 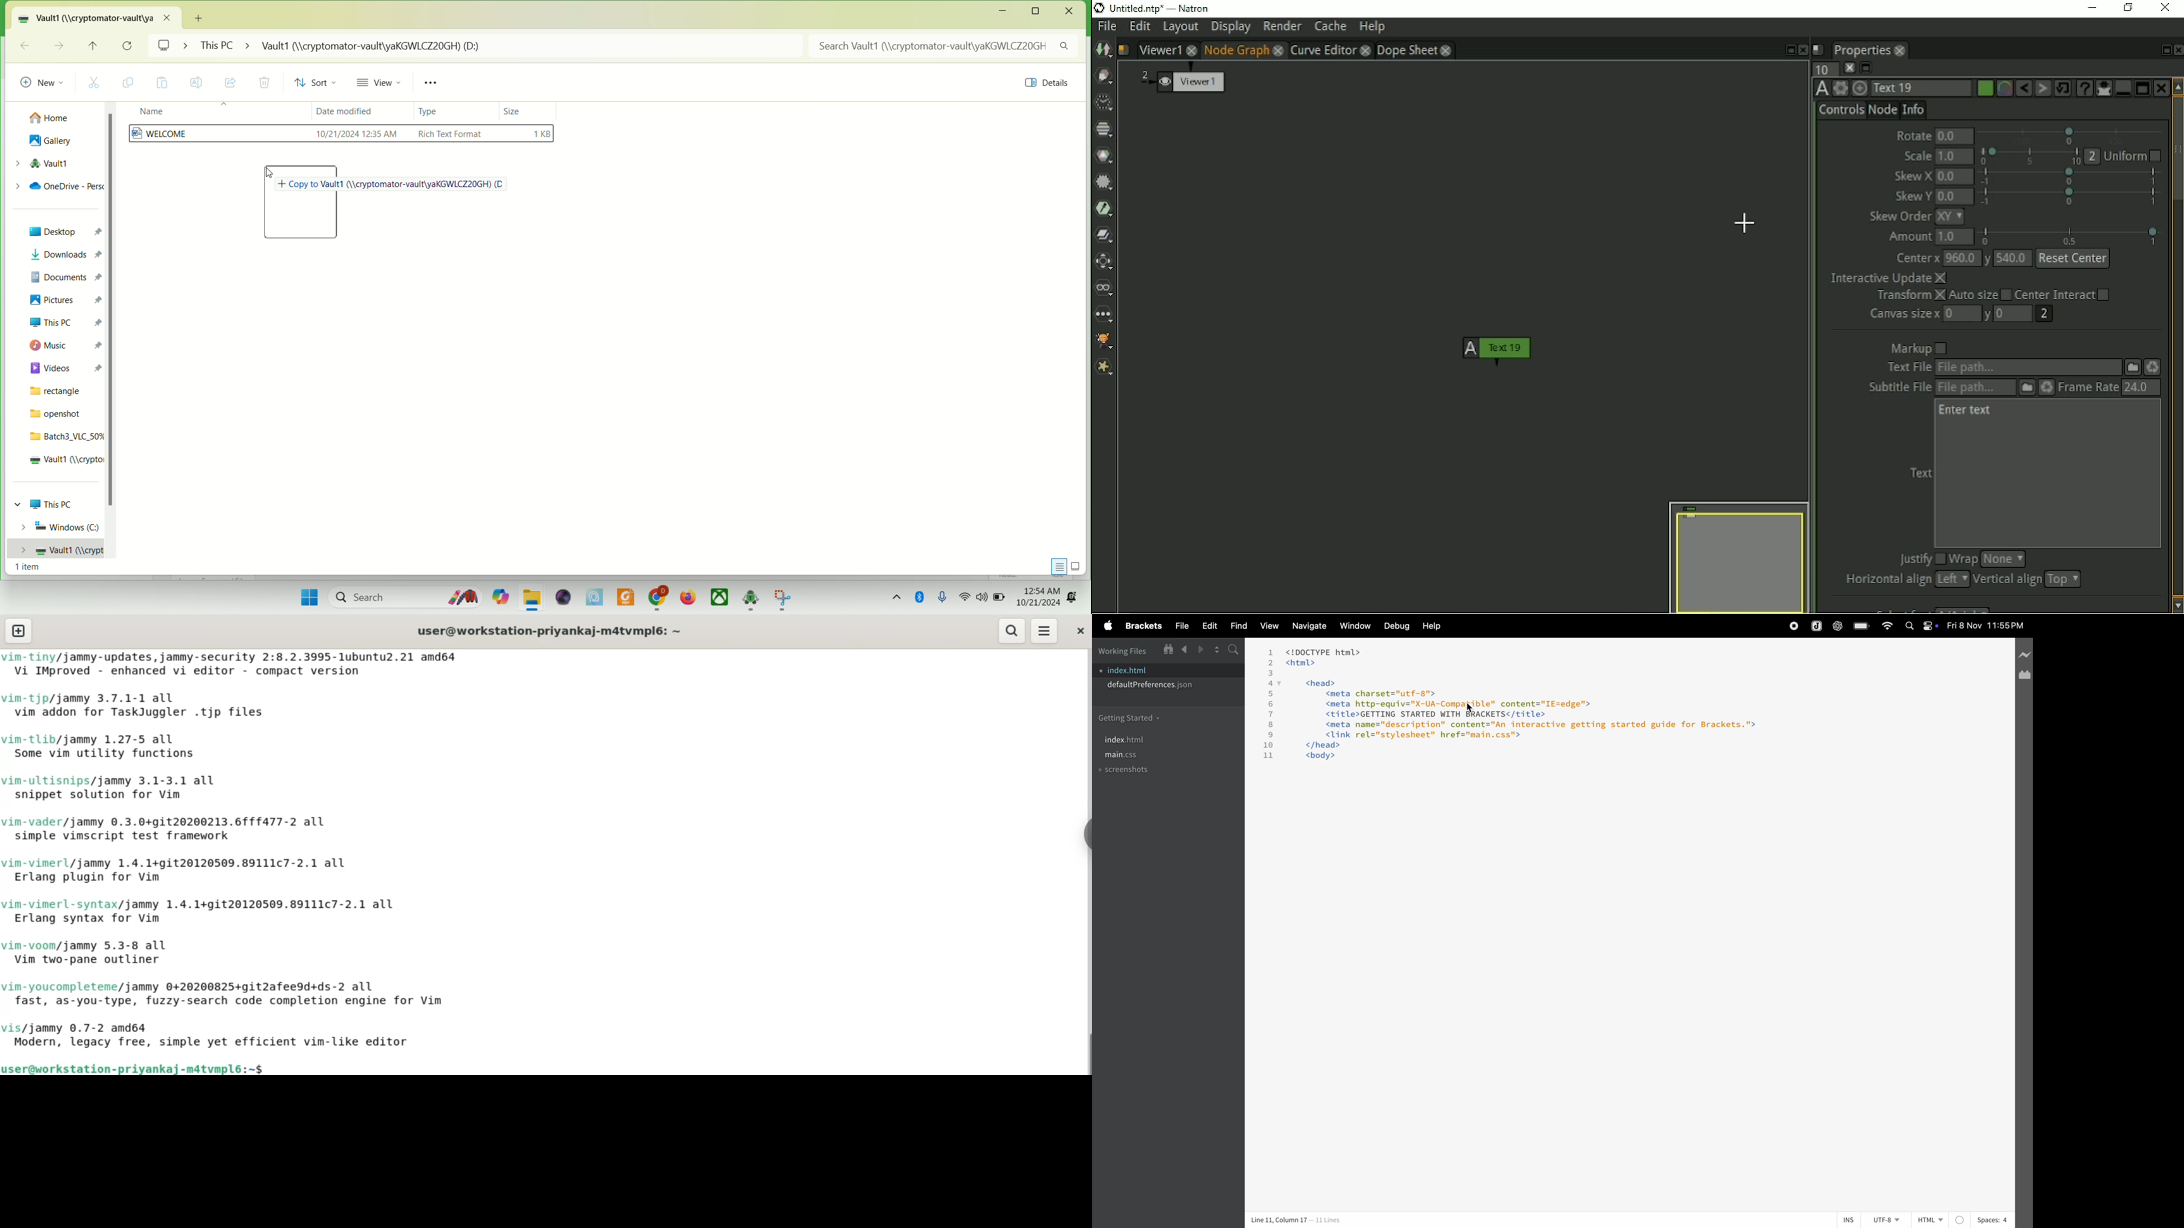 I want to click on Uniform, so click(x=2135, y=156).